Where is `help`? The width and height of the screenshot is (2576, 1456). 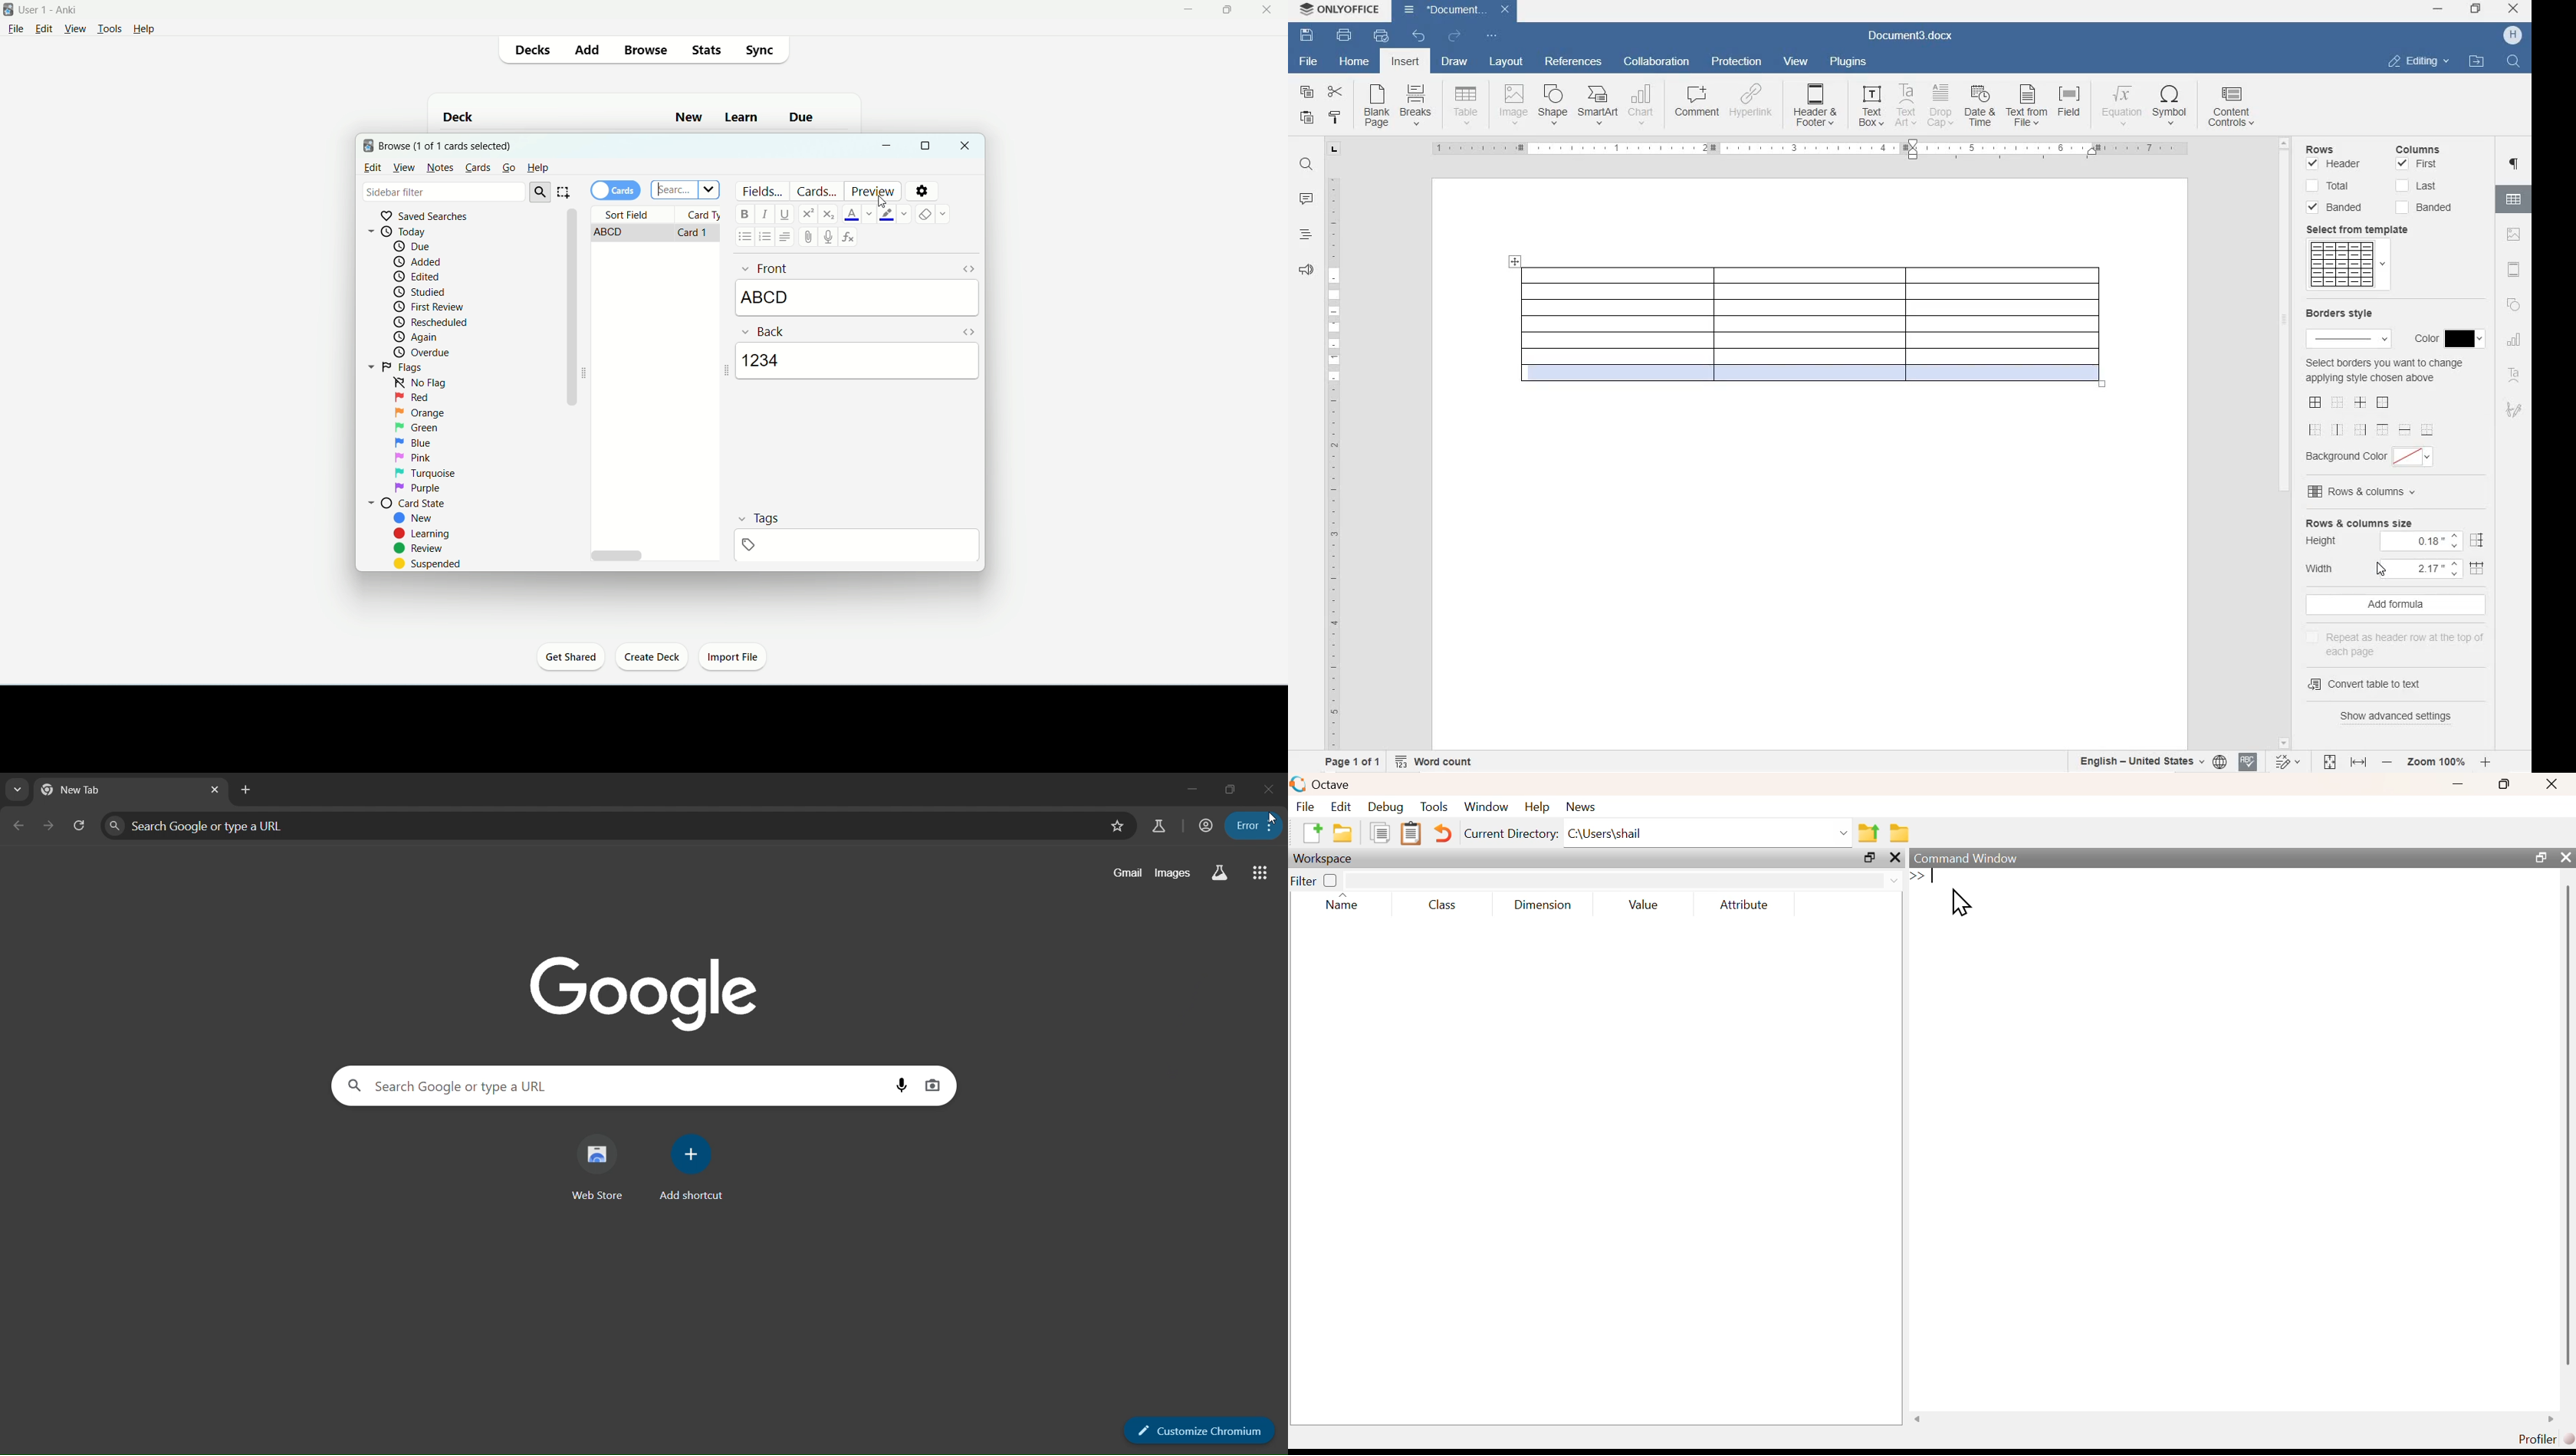 help is located at coordinates (151, 28).